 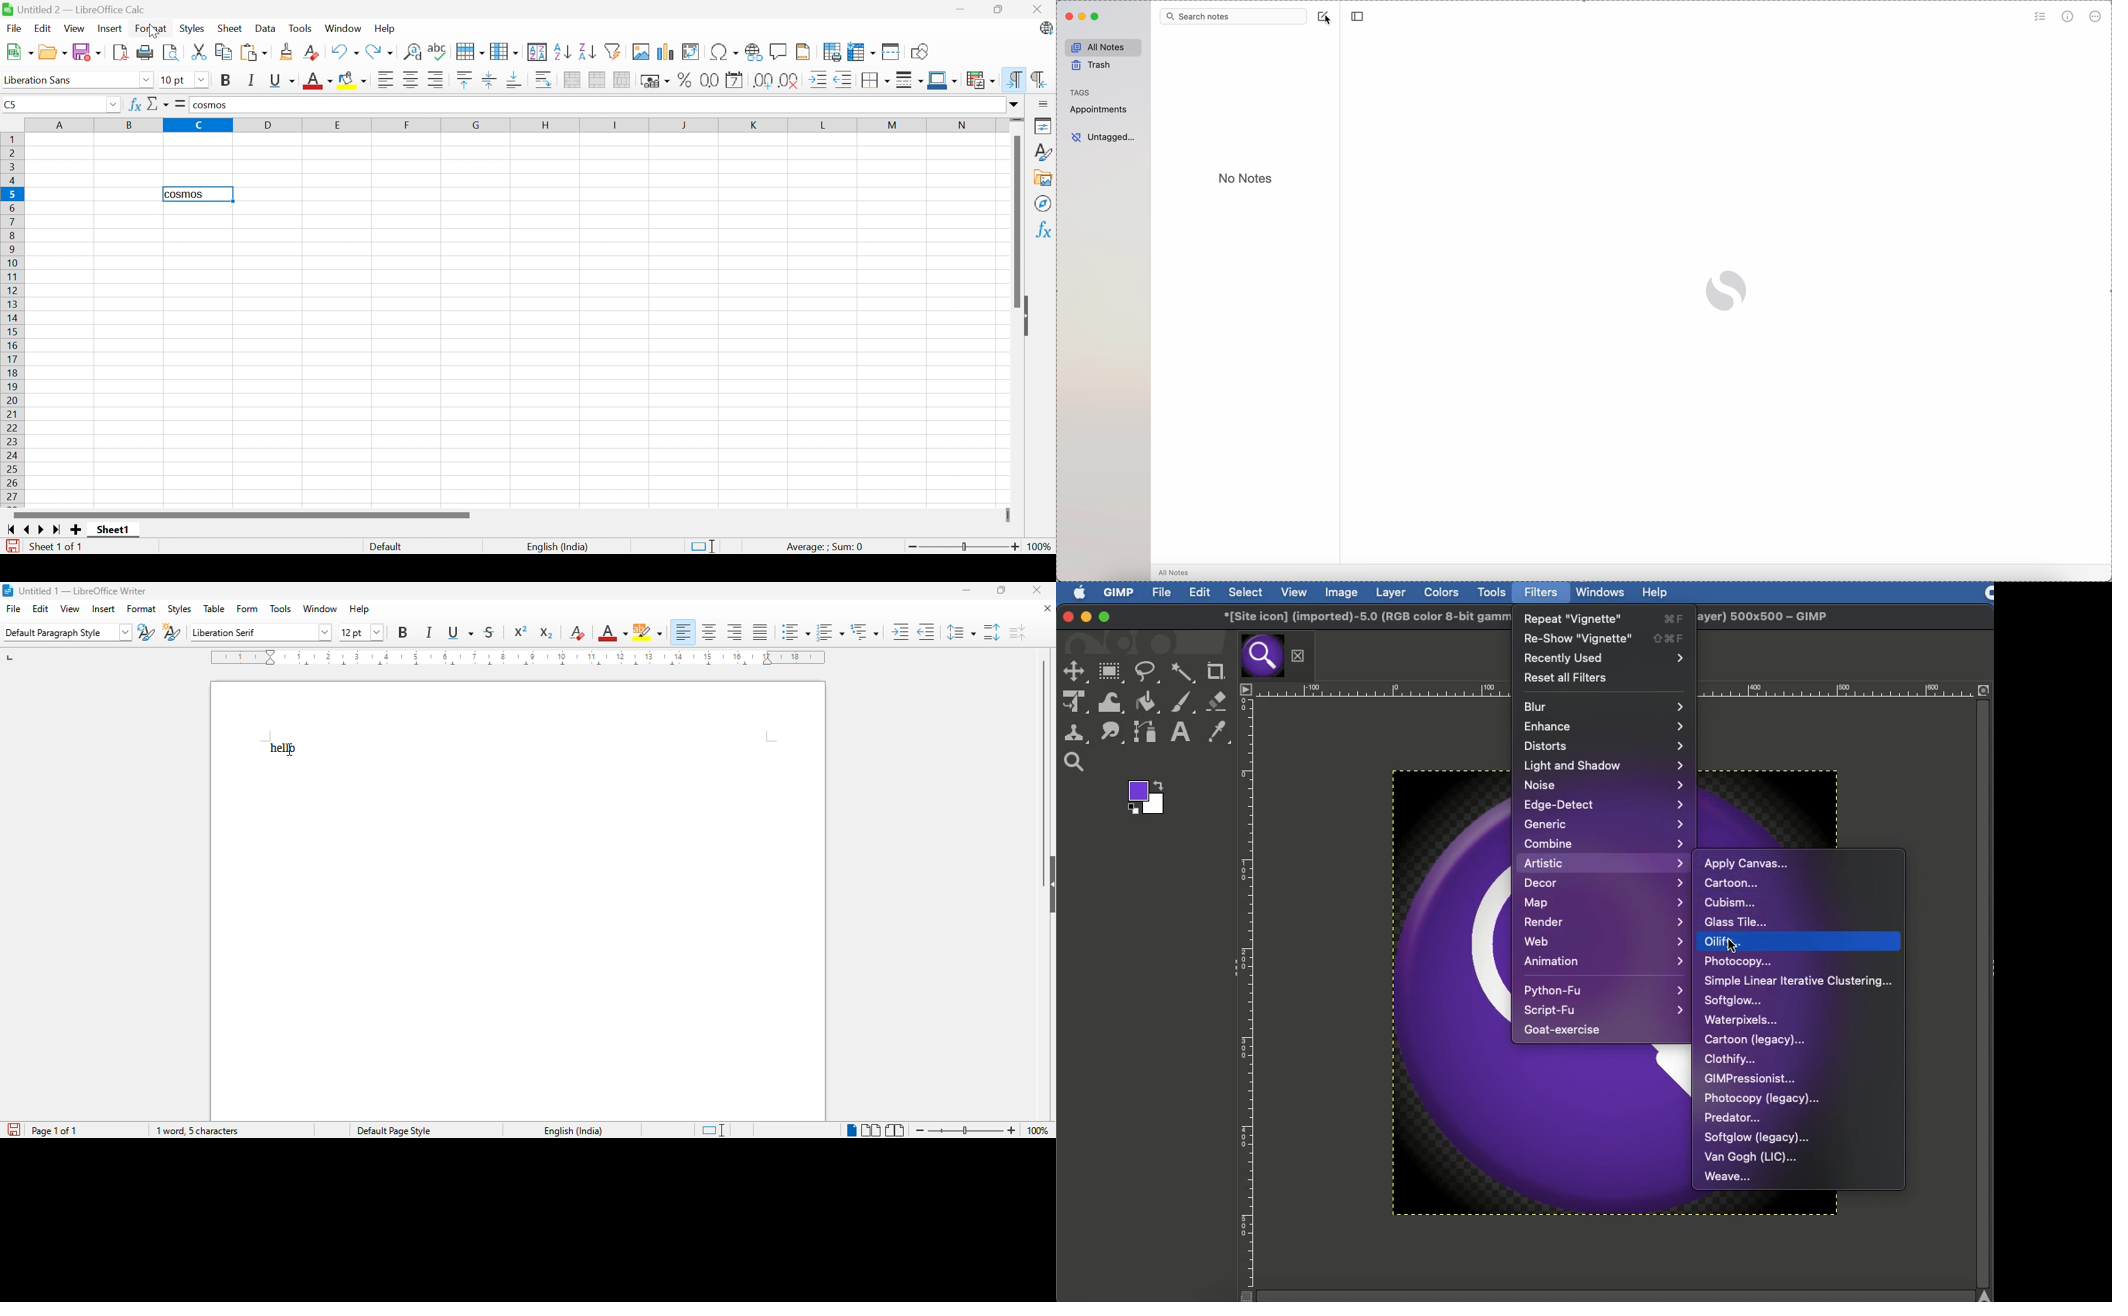 I want to click on Format as currency, so click(x=656, y=82).